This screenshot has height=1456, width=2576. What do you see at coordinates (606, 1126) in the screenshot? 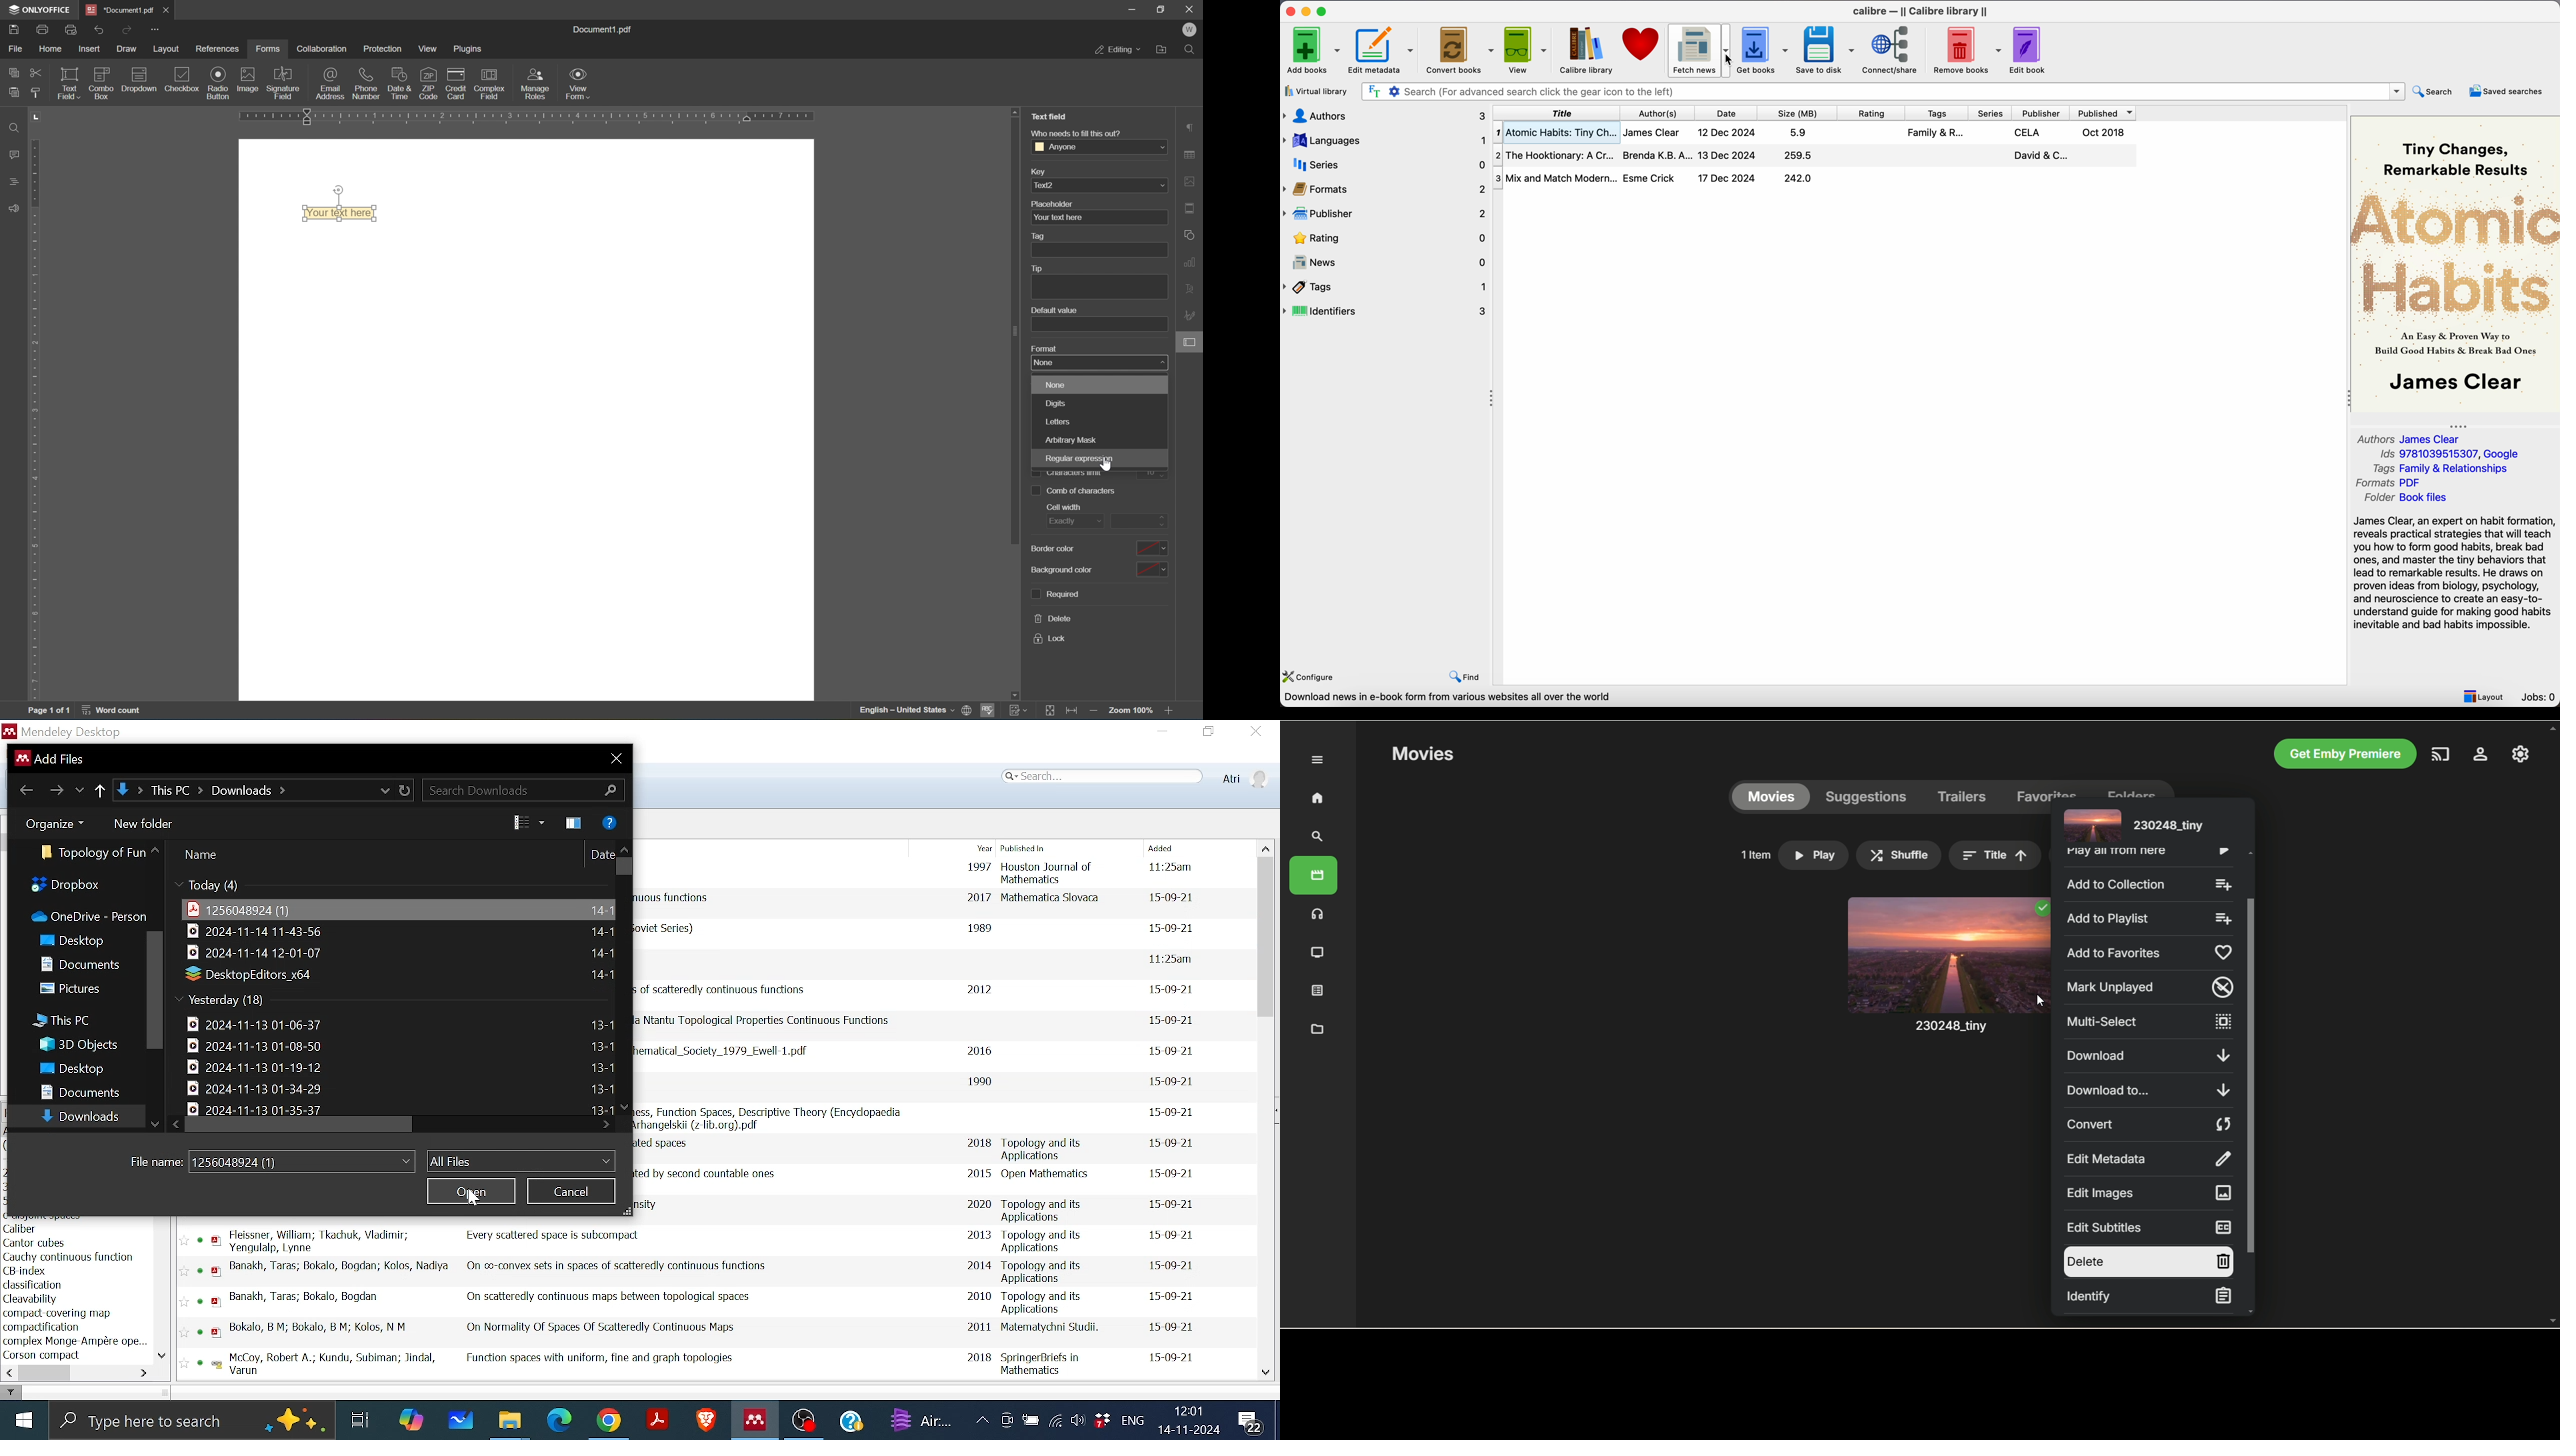
I see `Move right in all files` at bounding box center [606, 1126].